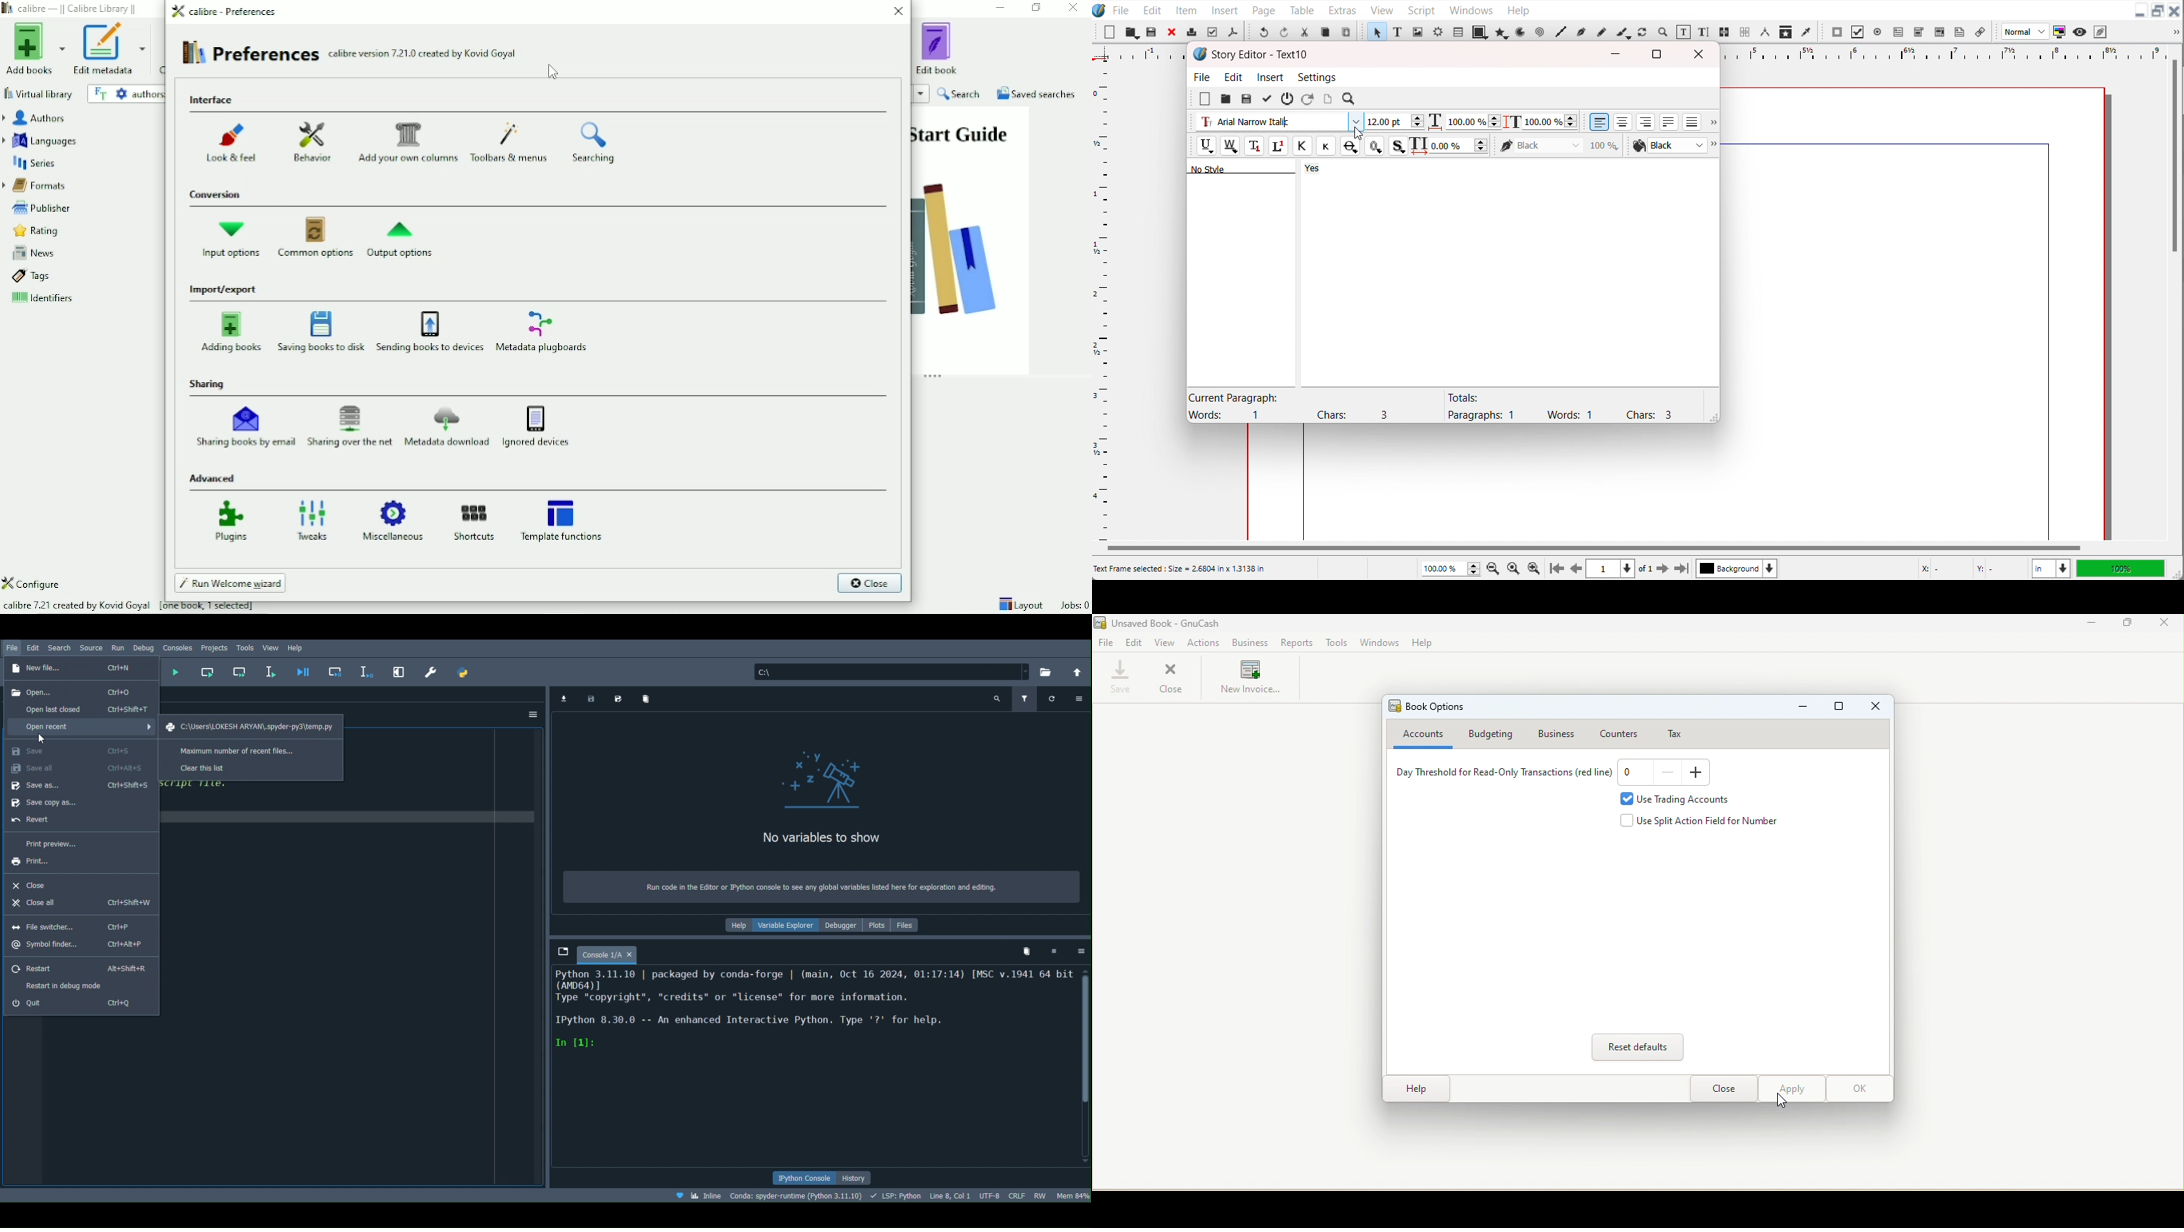 The image size is (2184, 1232). Describe the element at coordinates (910, 926) in the screenshot. I see `Files` at that location.